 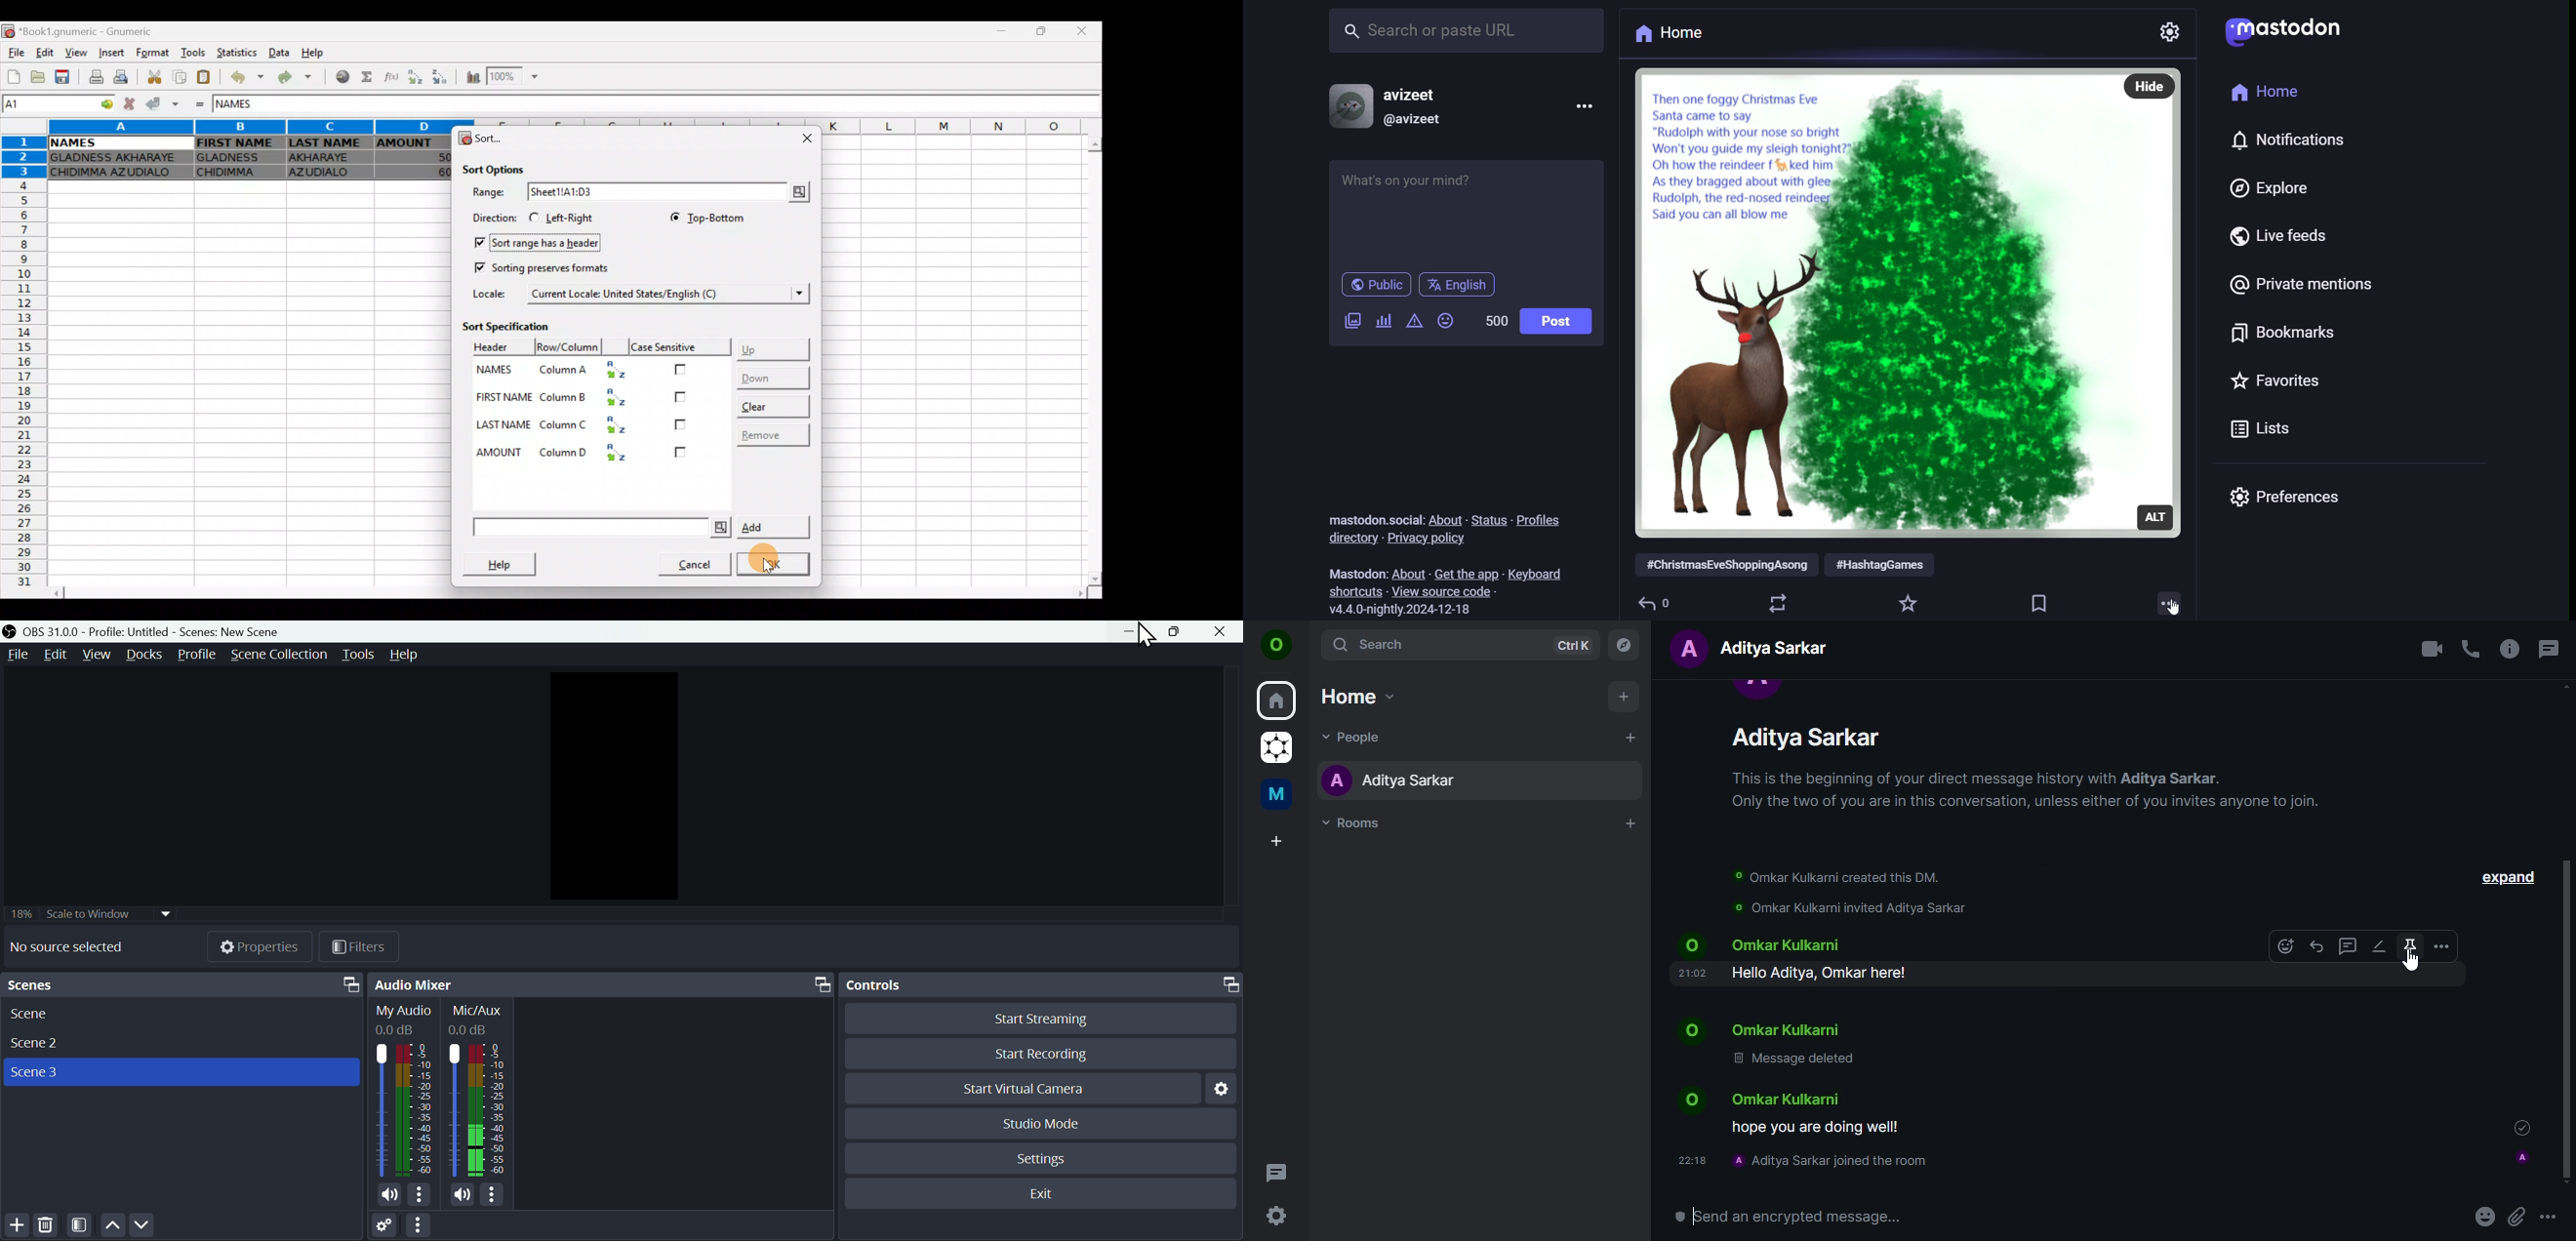 What do you see at coordinates (1375, 284) in the screenshot?
I see `public` at bounding box center [1375, 284].